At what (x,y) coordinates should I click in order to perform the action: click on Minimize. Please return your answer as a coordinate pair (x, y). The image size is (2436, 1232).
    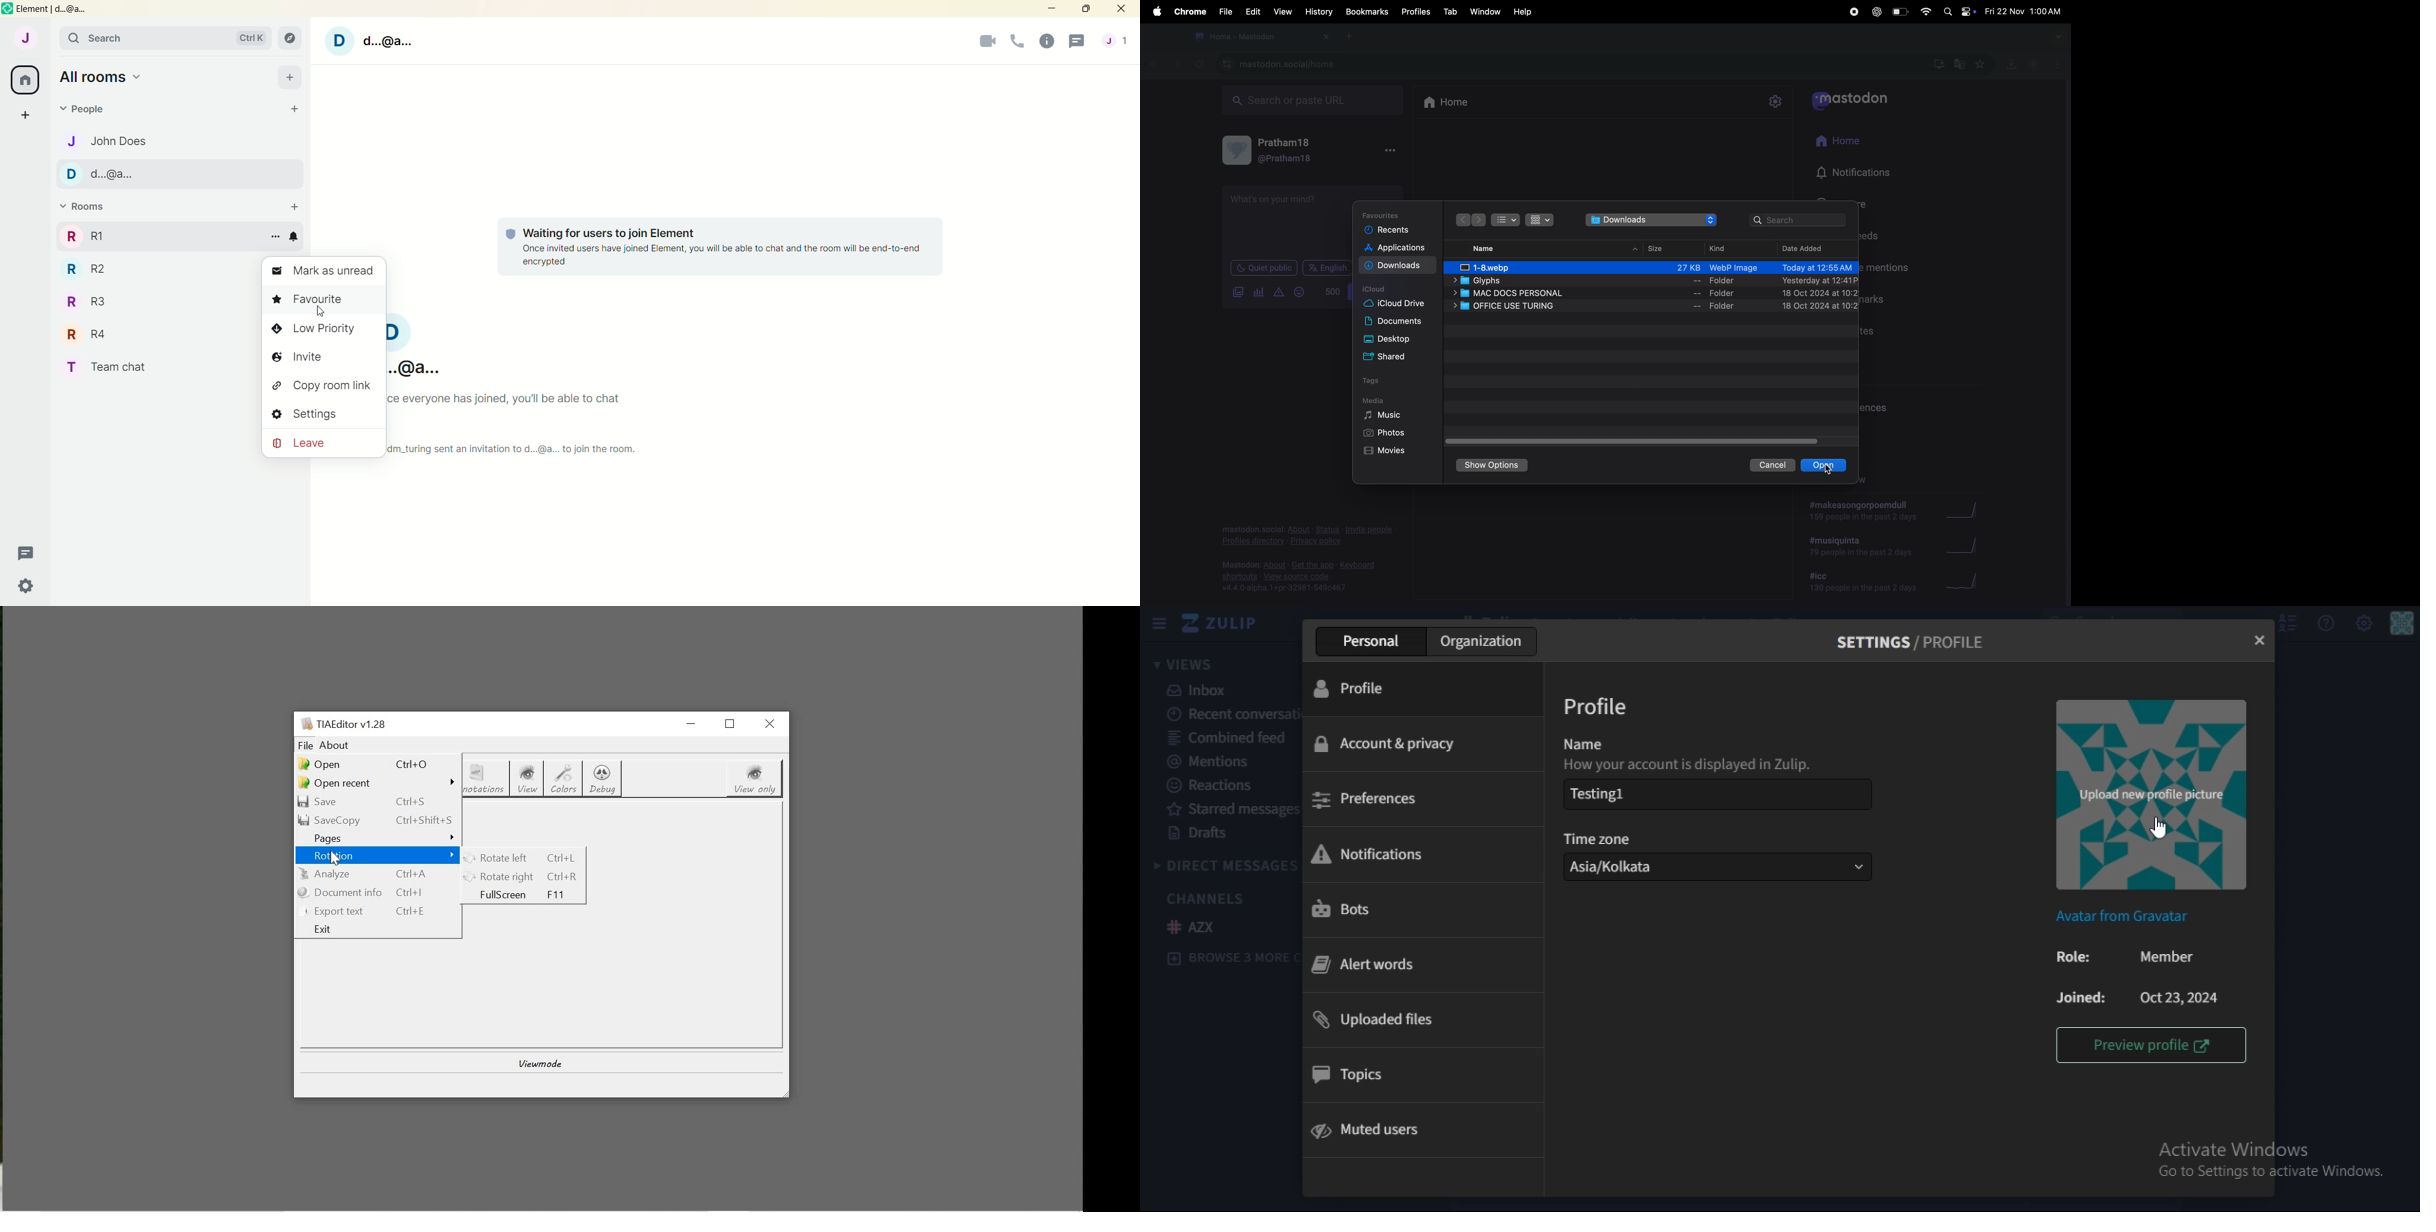
    Looking at the image, I should click on (1054, 9).